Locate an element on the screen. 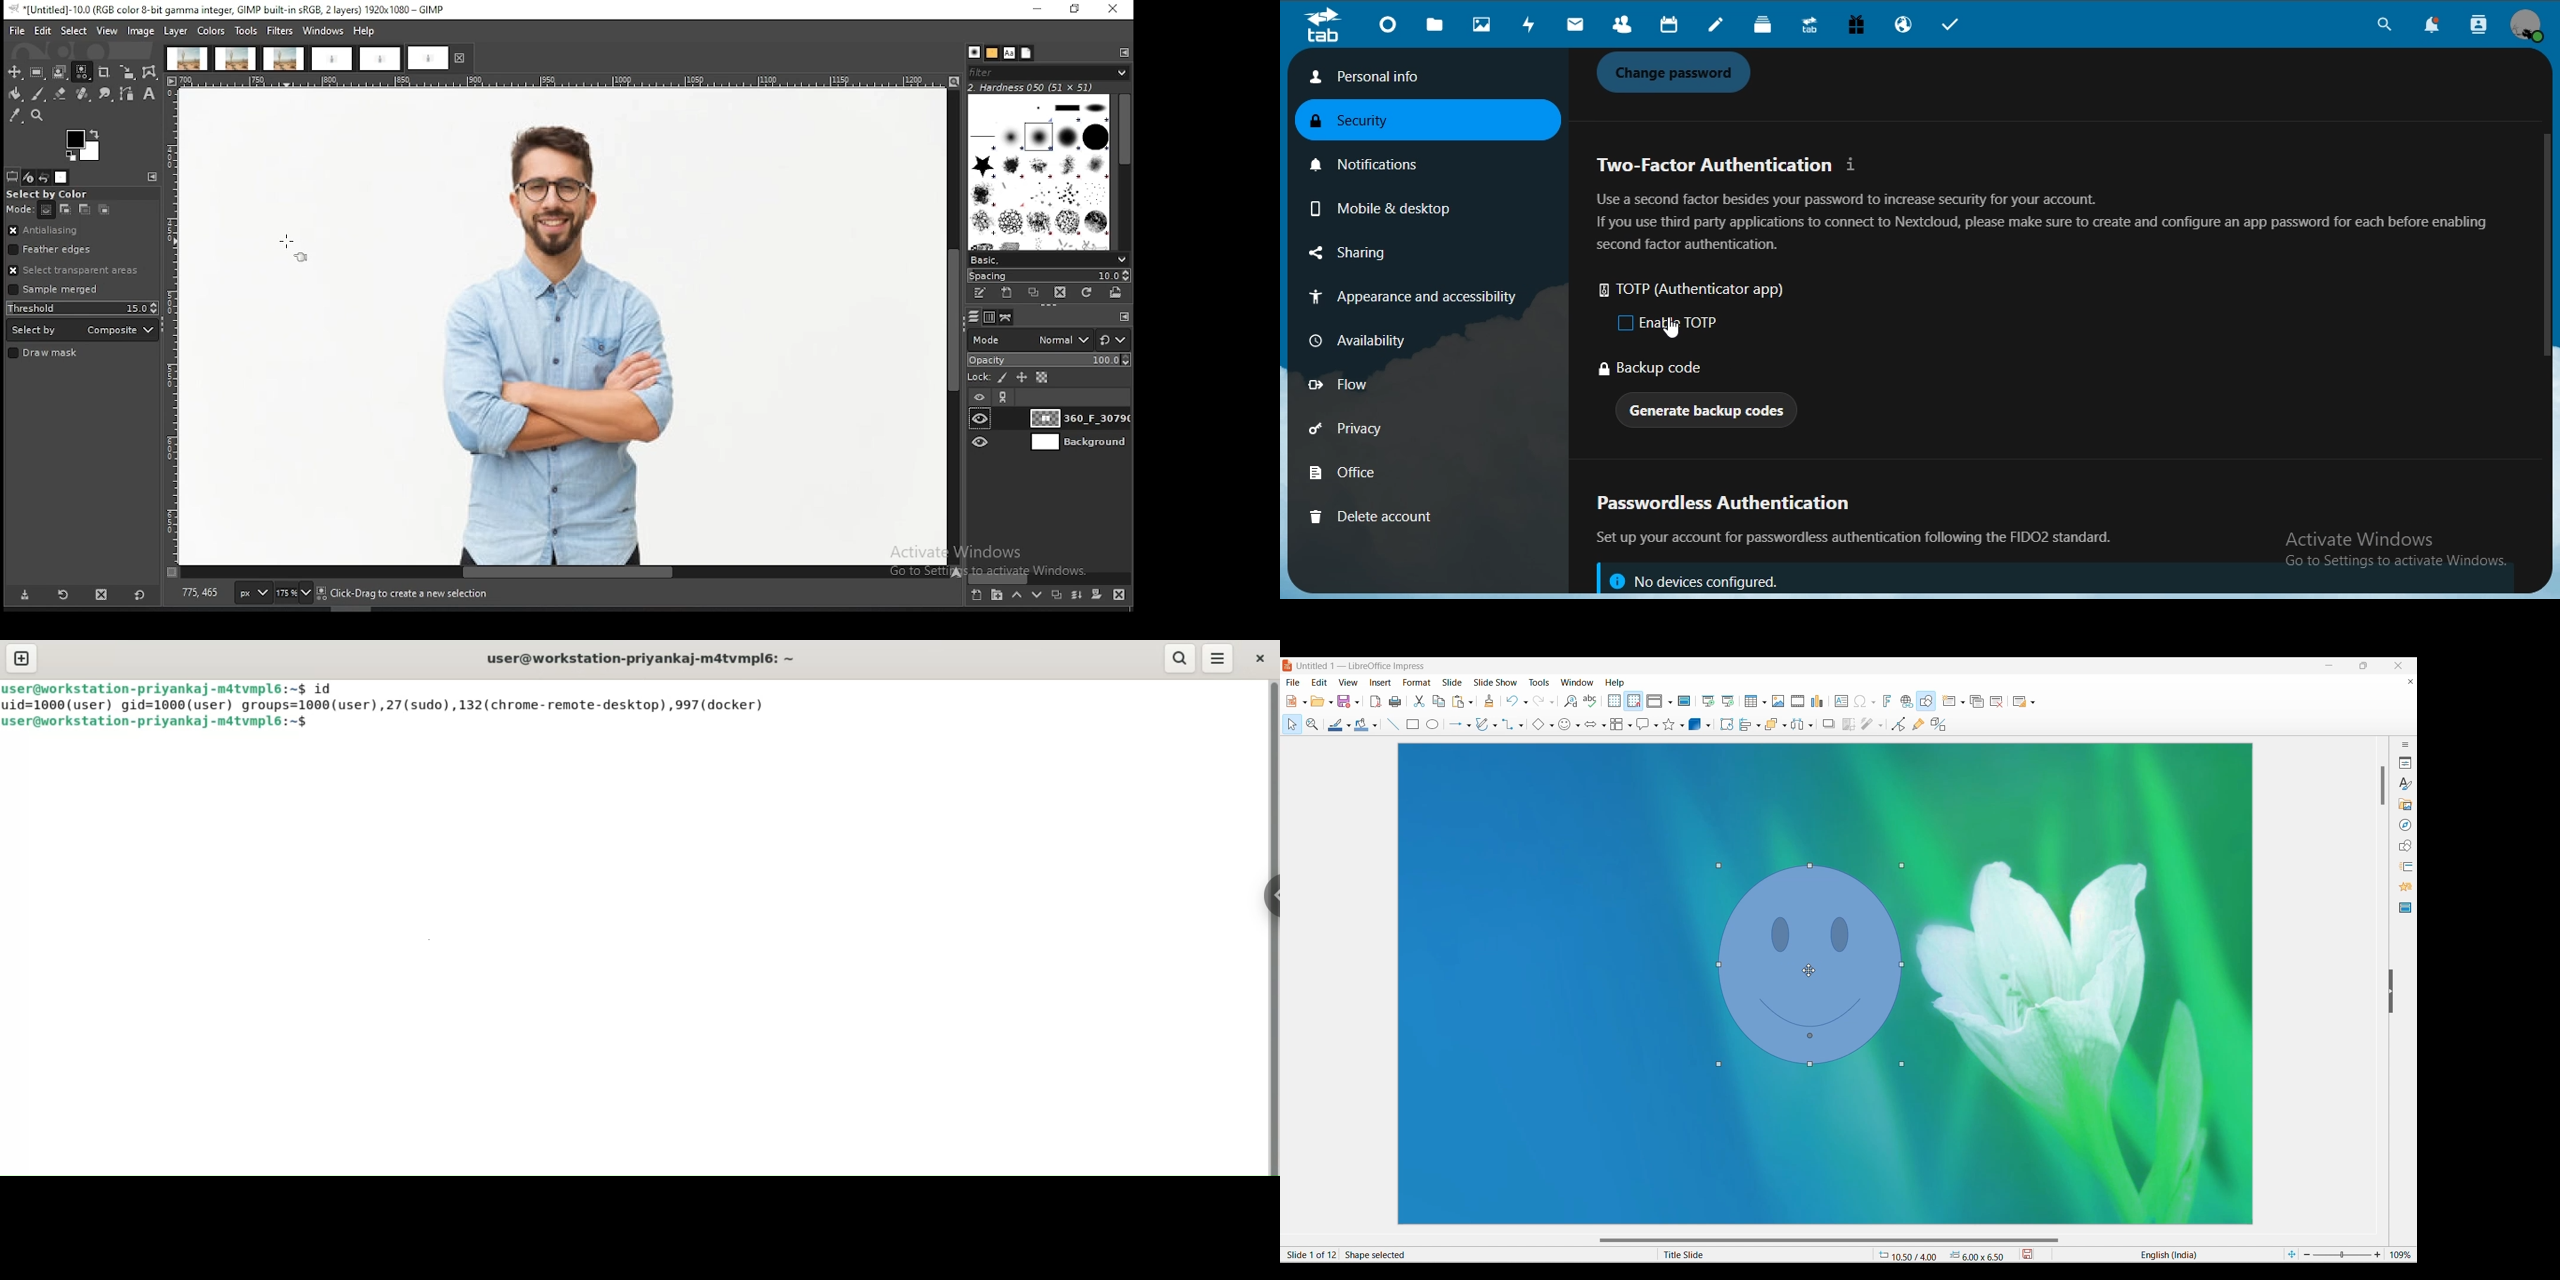  refresh brushes is located at coordinates (1085, 293).